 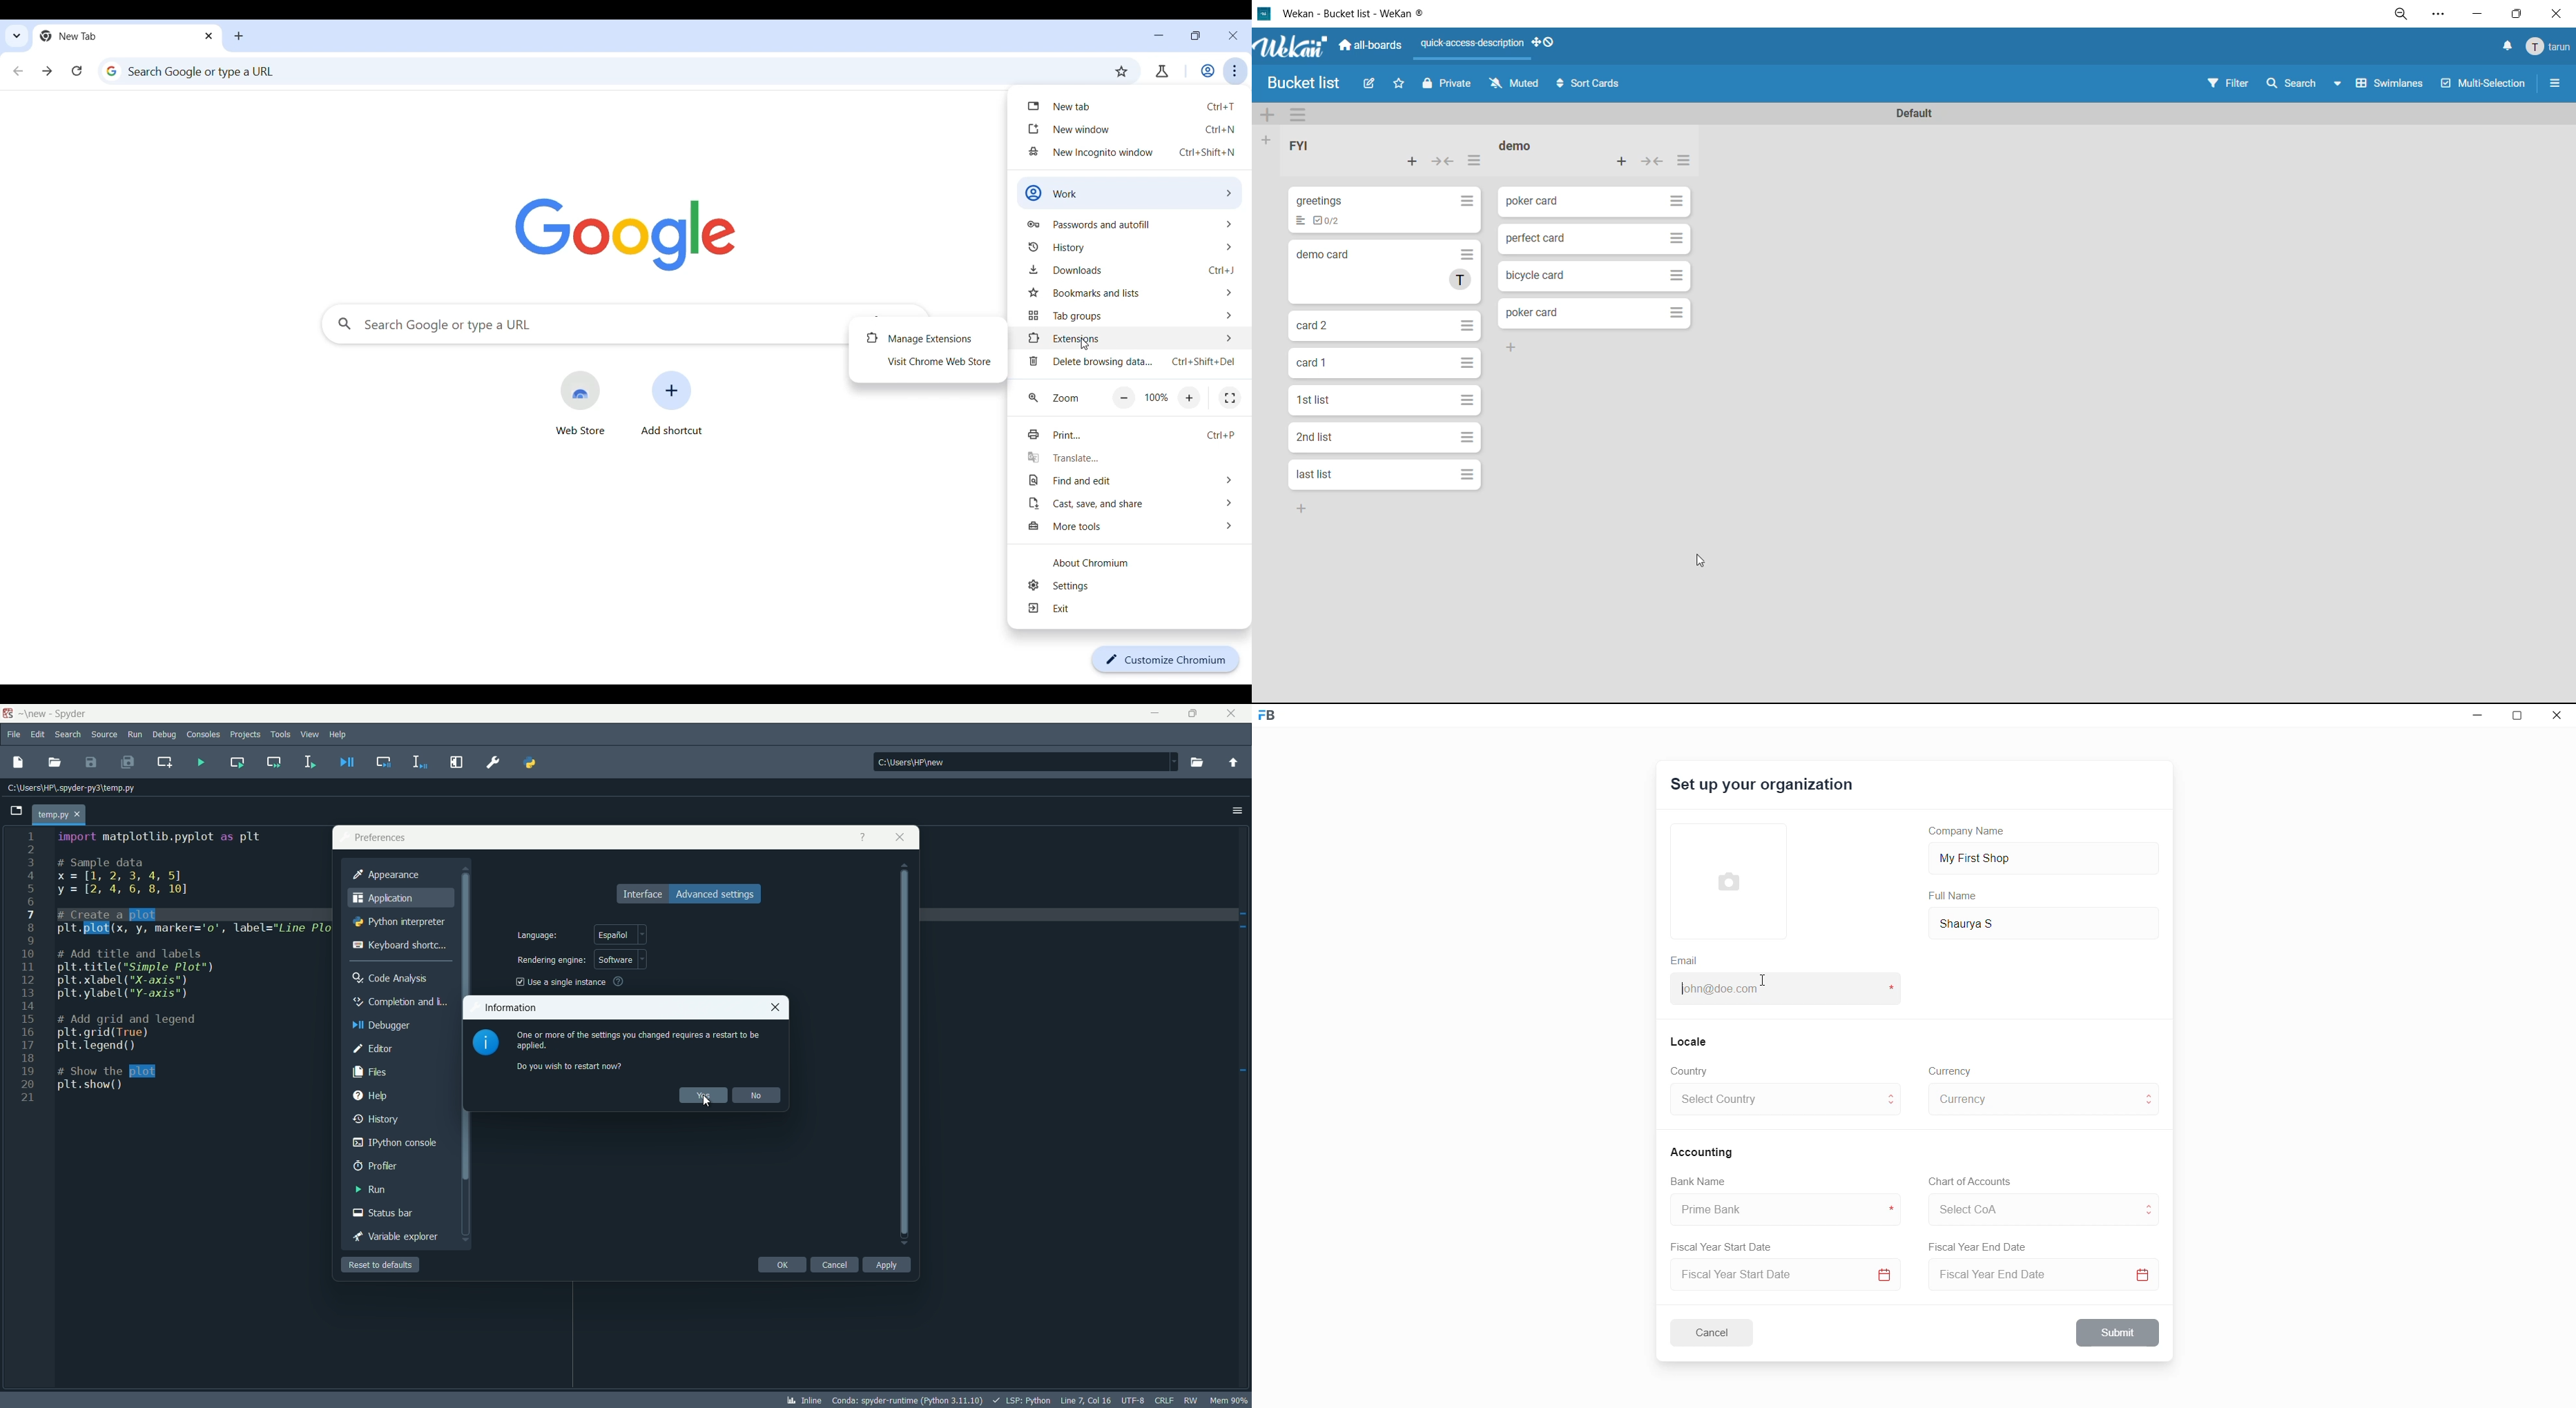 I want to click on options, so click(x=1235, y=810).